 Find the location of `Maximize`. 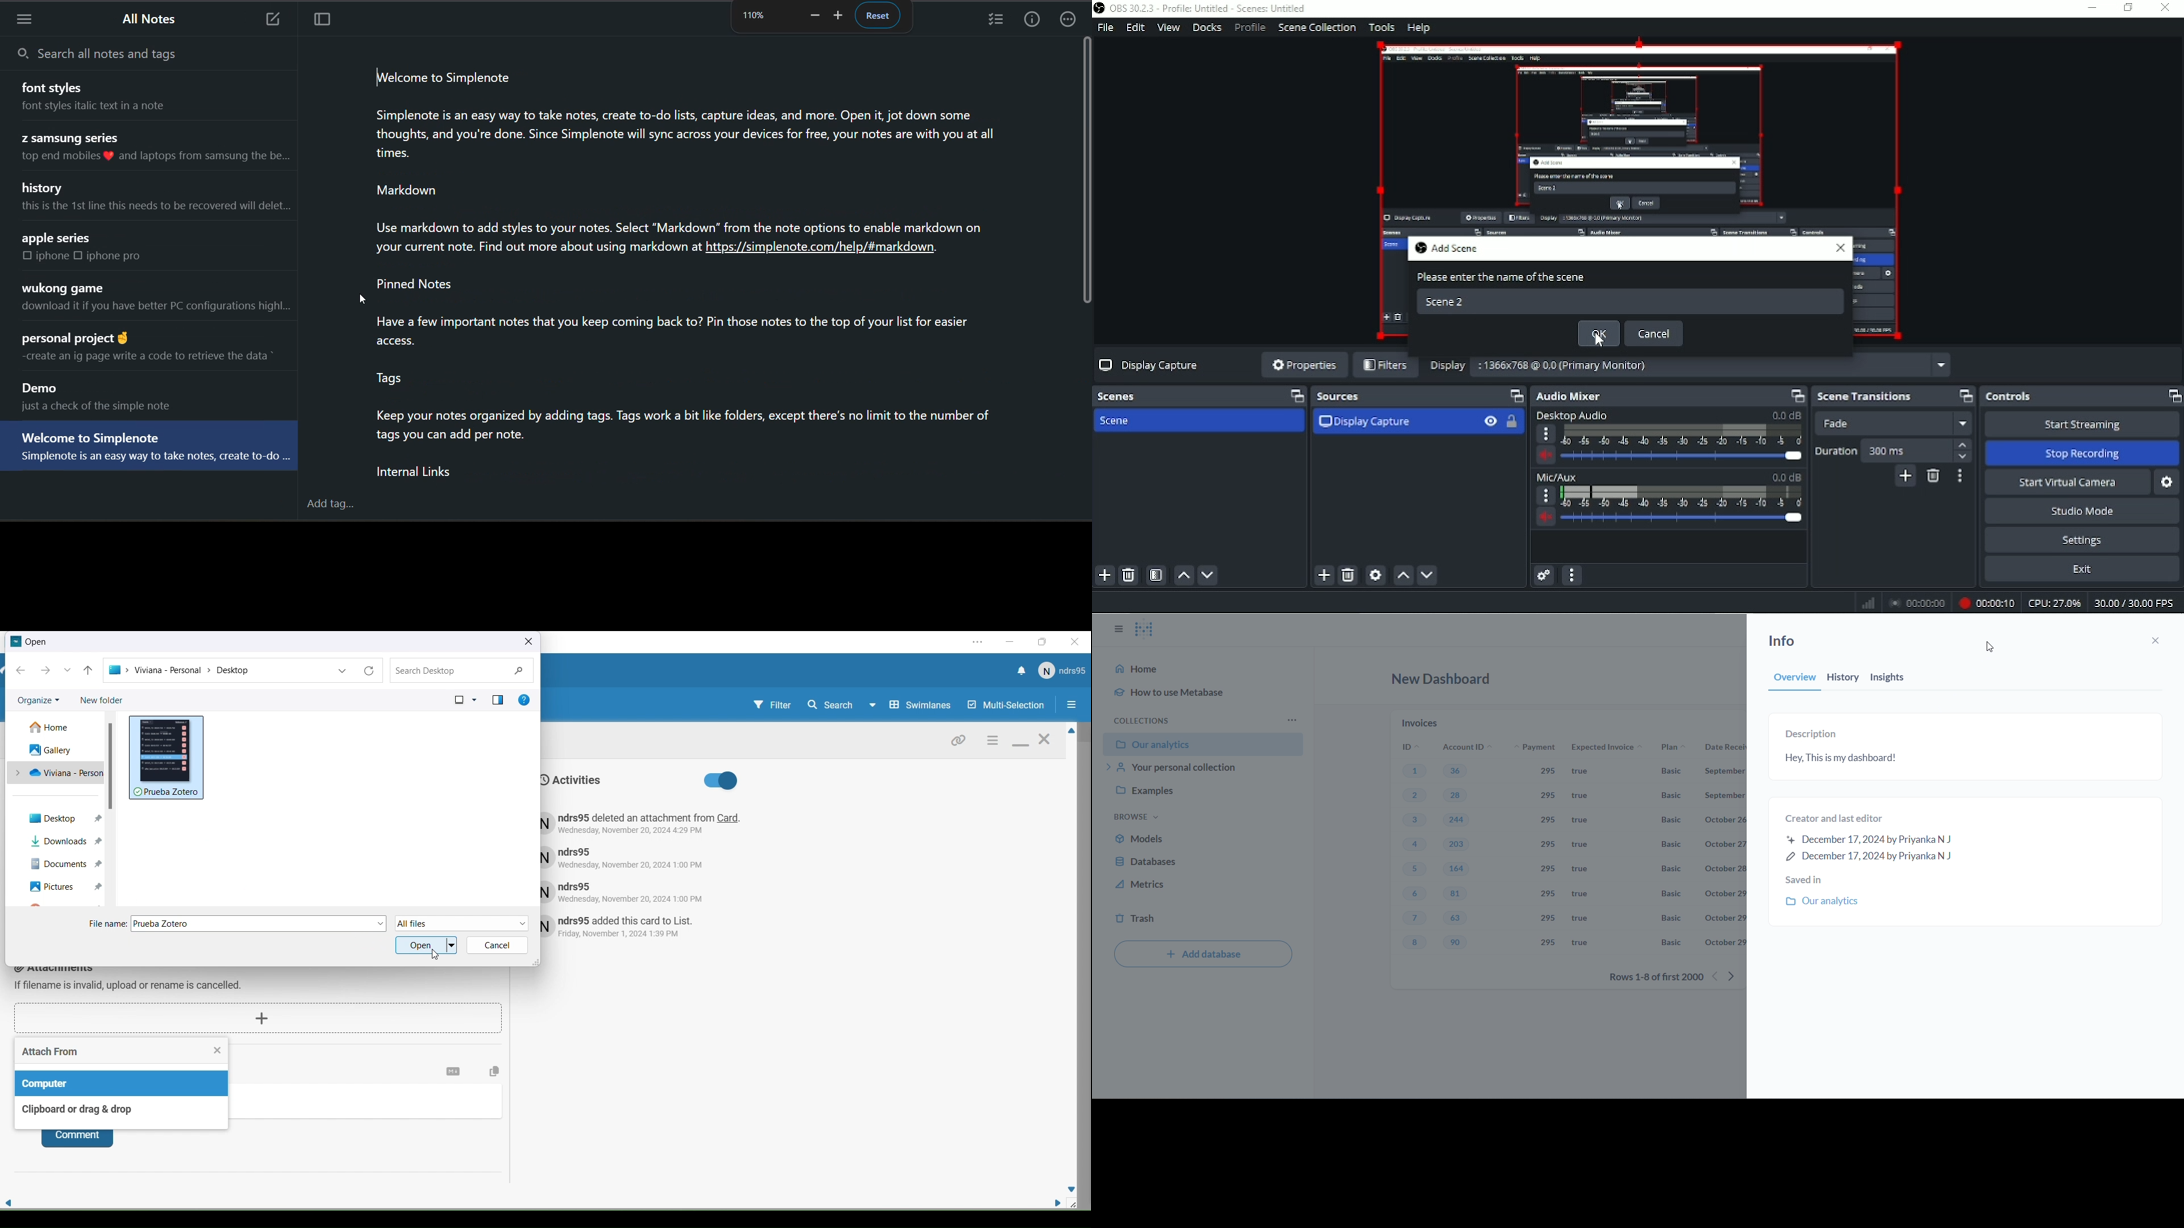

Maximize is located at coordinates (1966, 394).